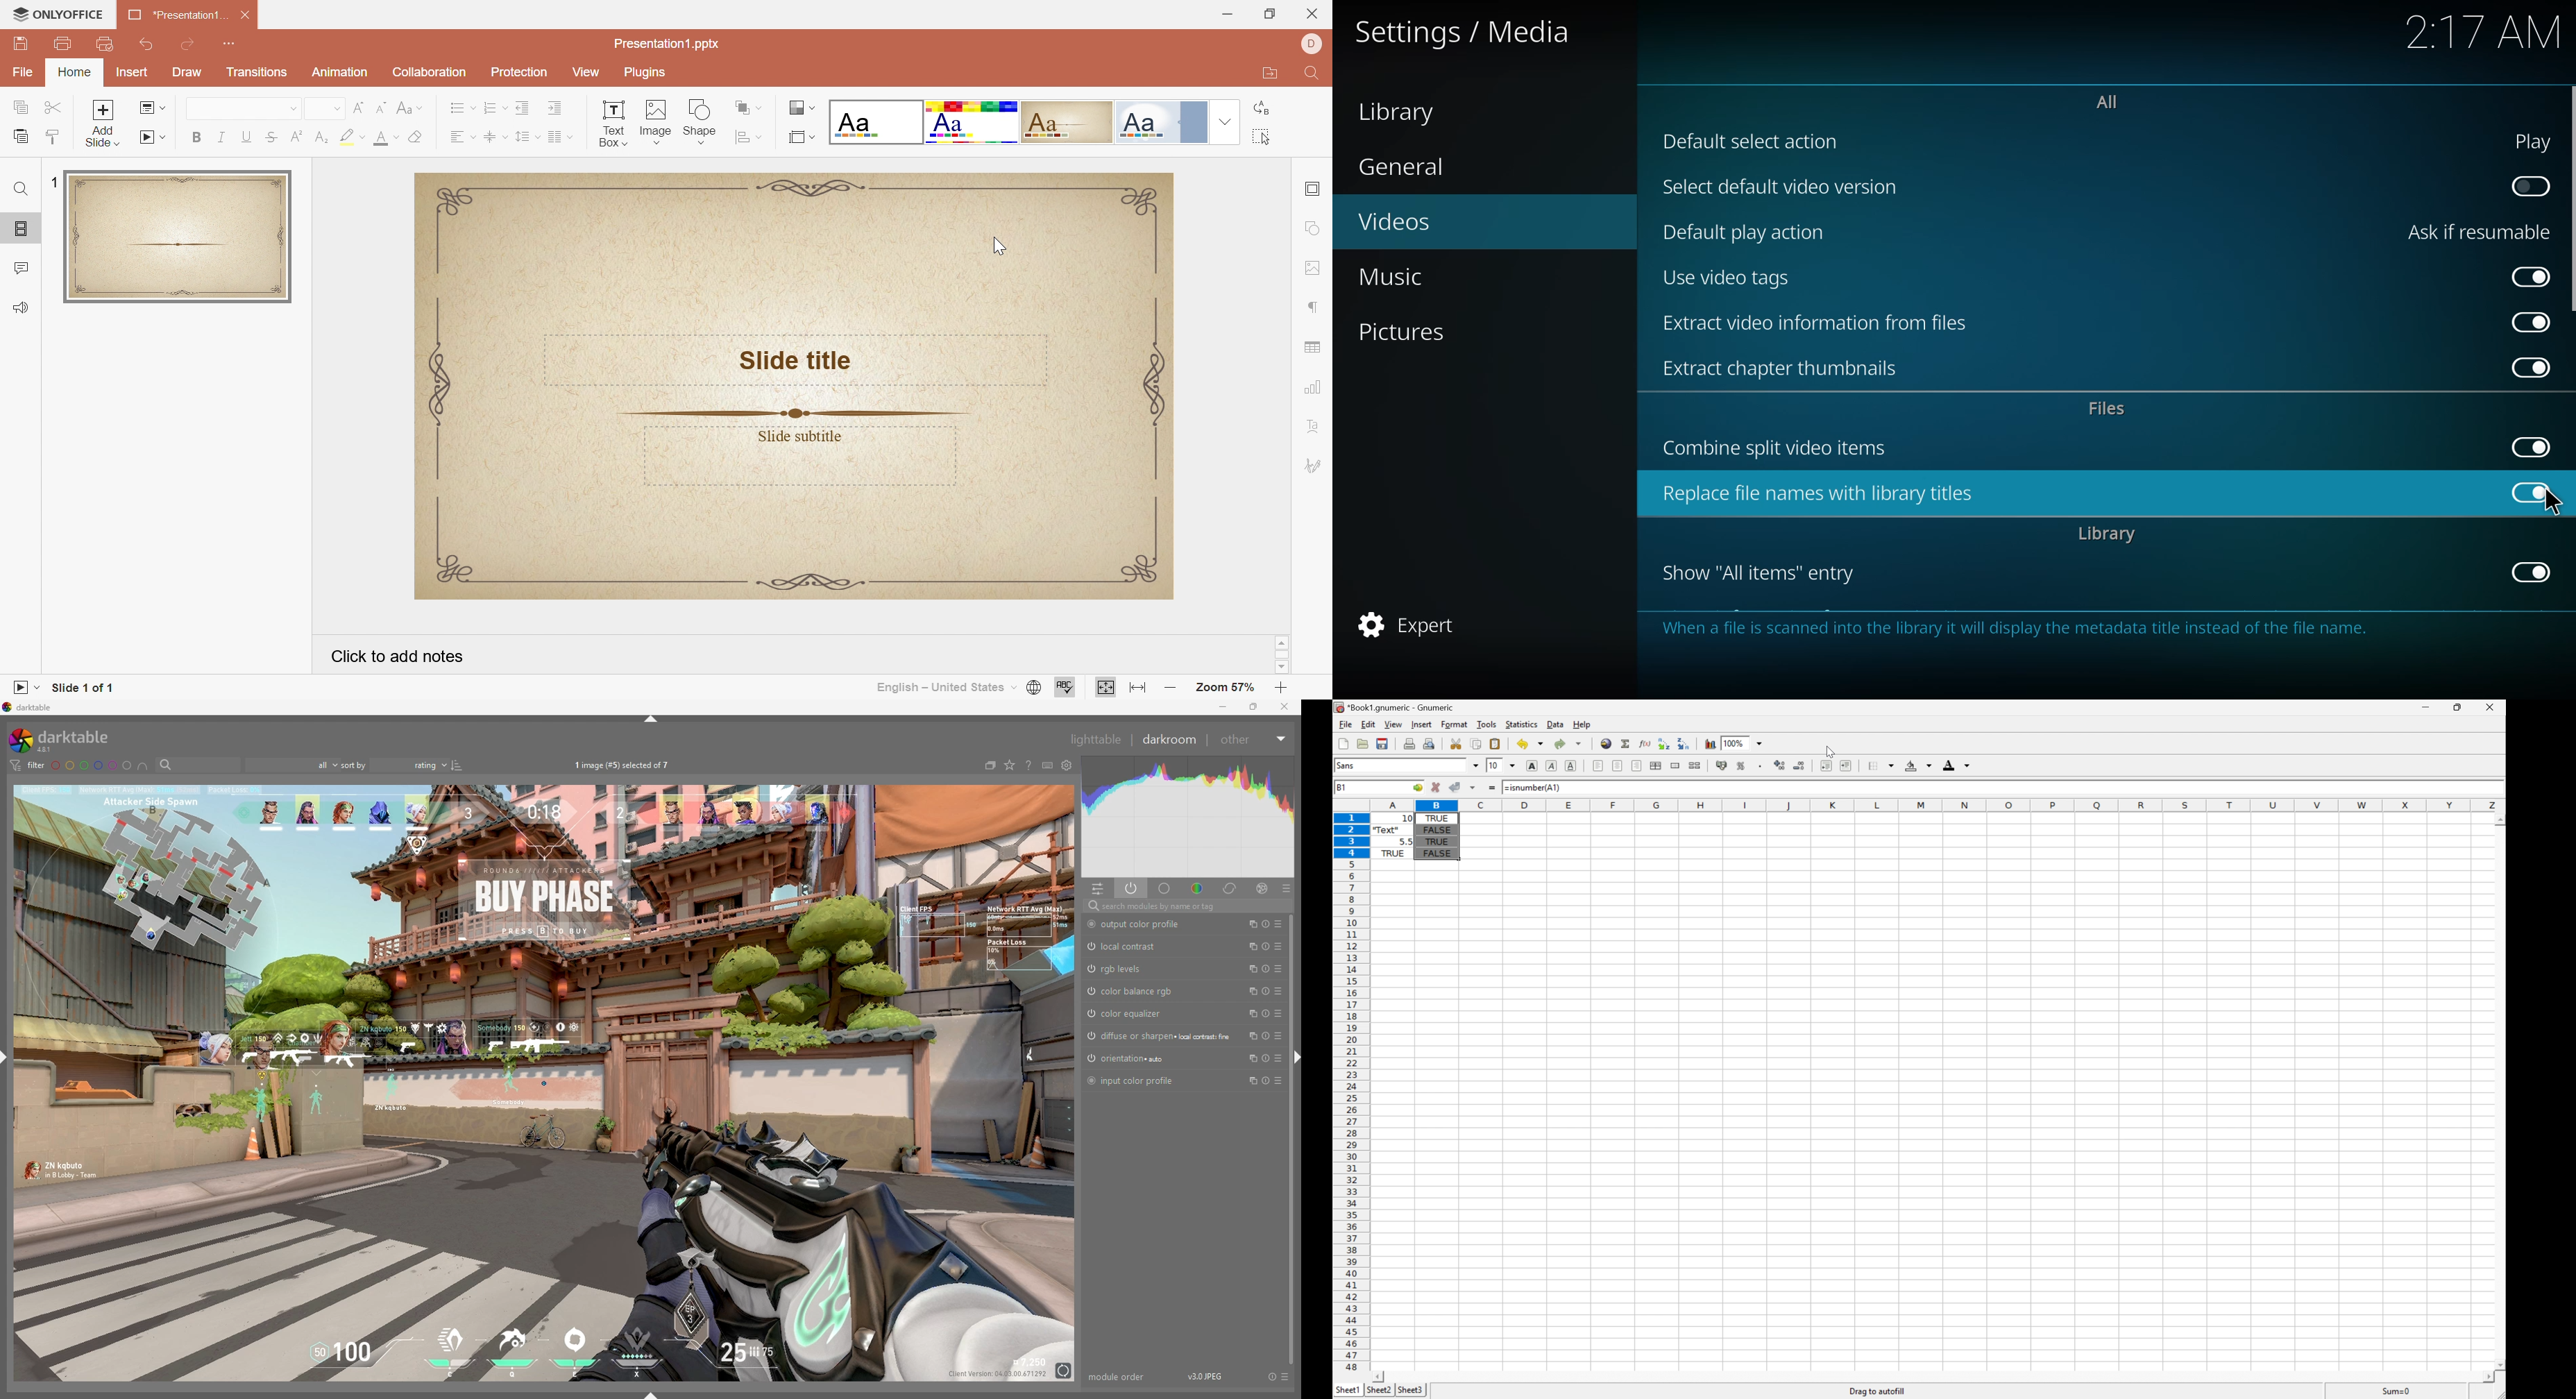 This screenshot has height=1400, width=2576. I want to click on combine split video items, so click(1783, 449).